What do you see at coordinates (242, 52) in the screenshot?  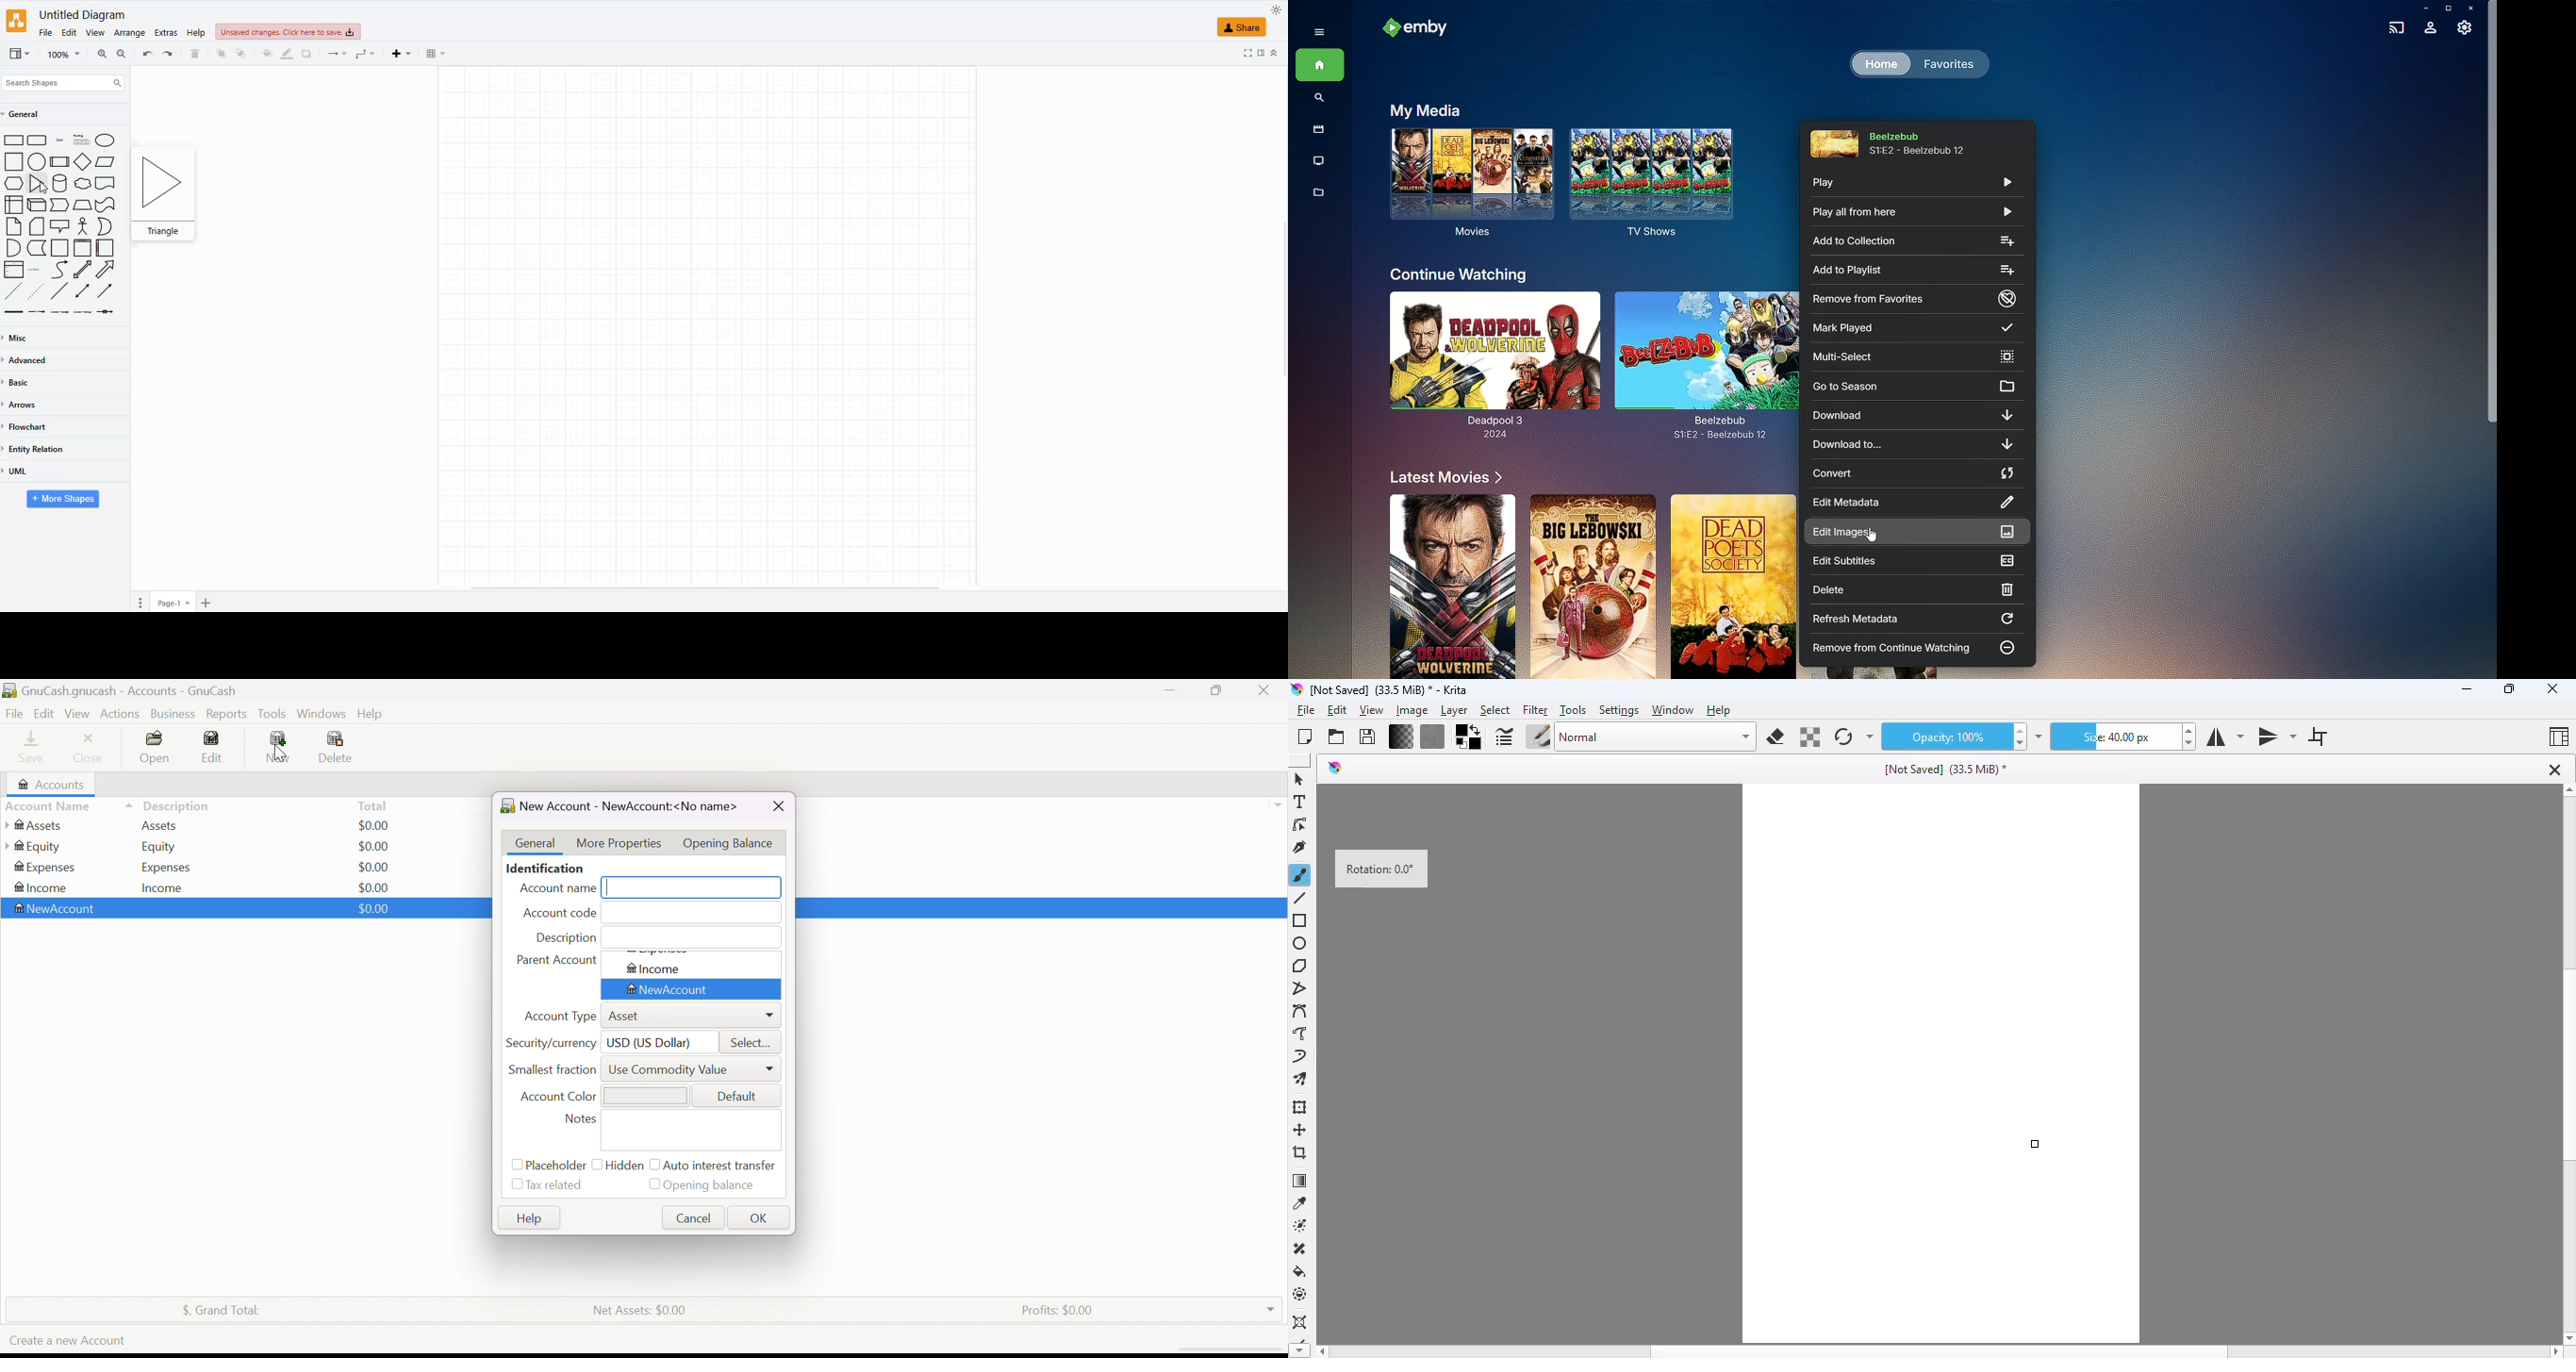 I see `to front` at bounding box center [242, 52].